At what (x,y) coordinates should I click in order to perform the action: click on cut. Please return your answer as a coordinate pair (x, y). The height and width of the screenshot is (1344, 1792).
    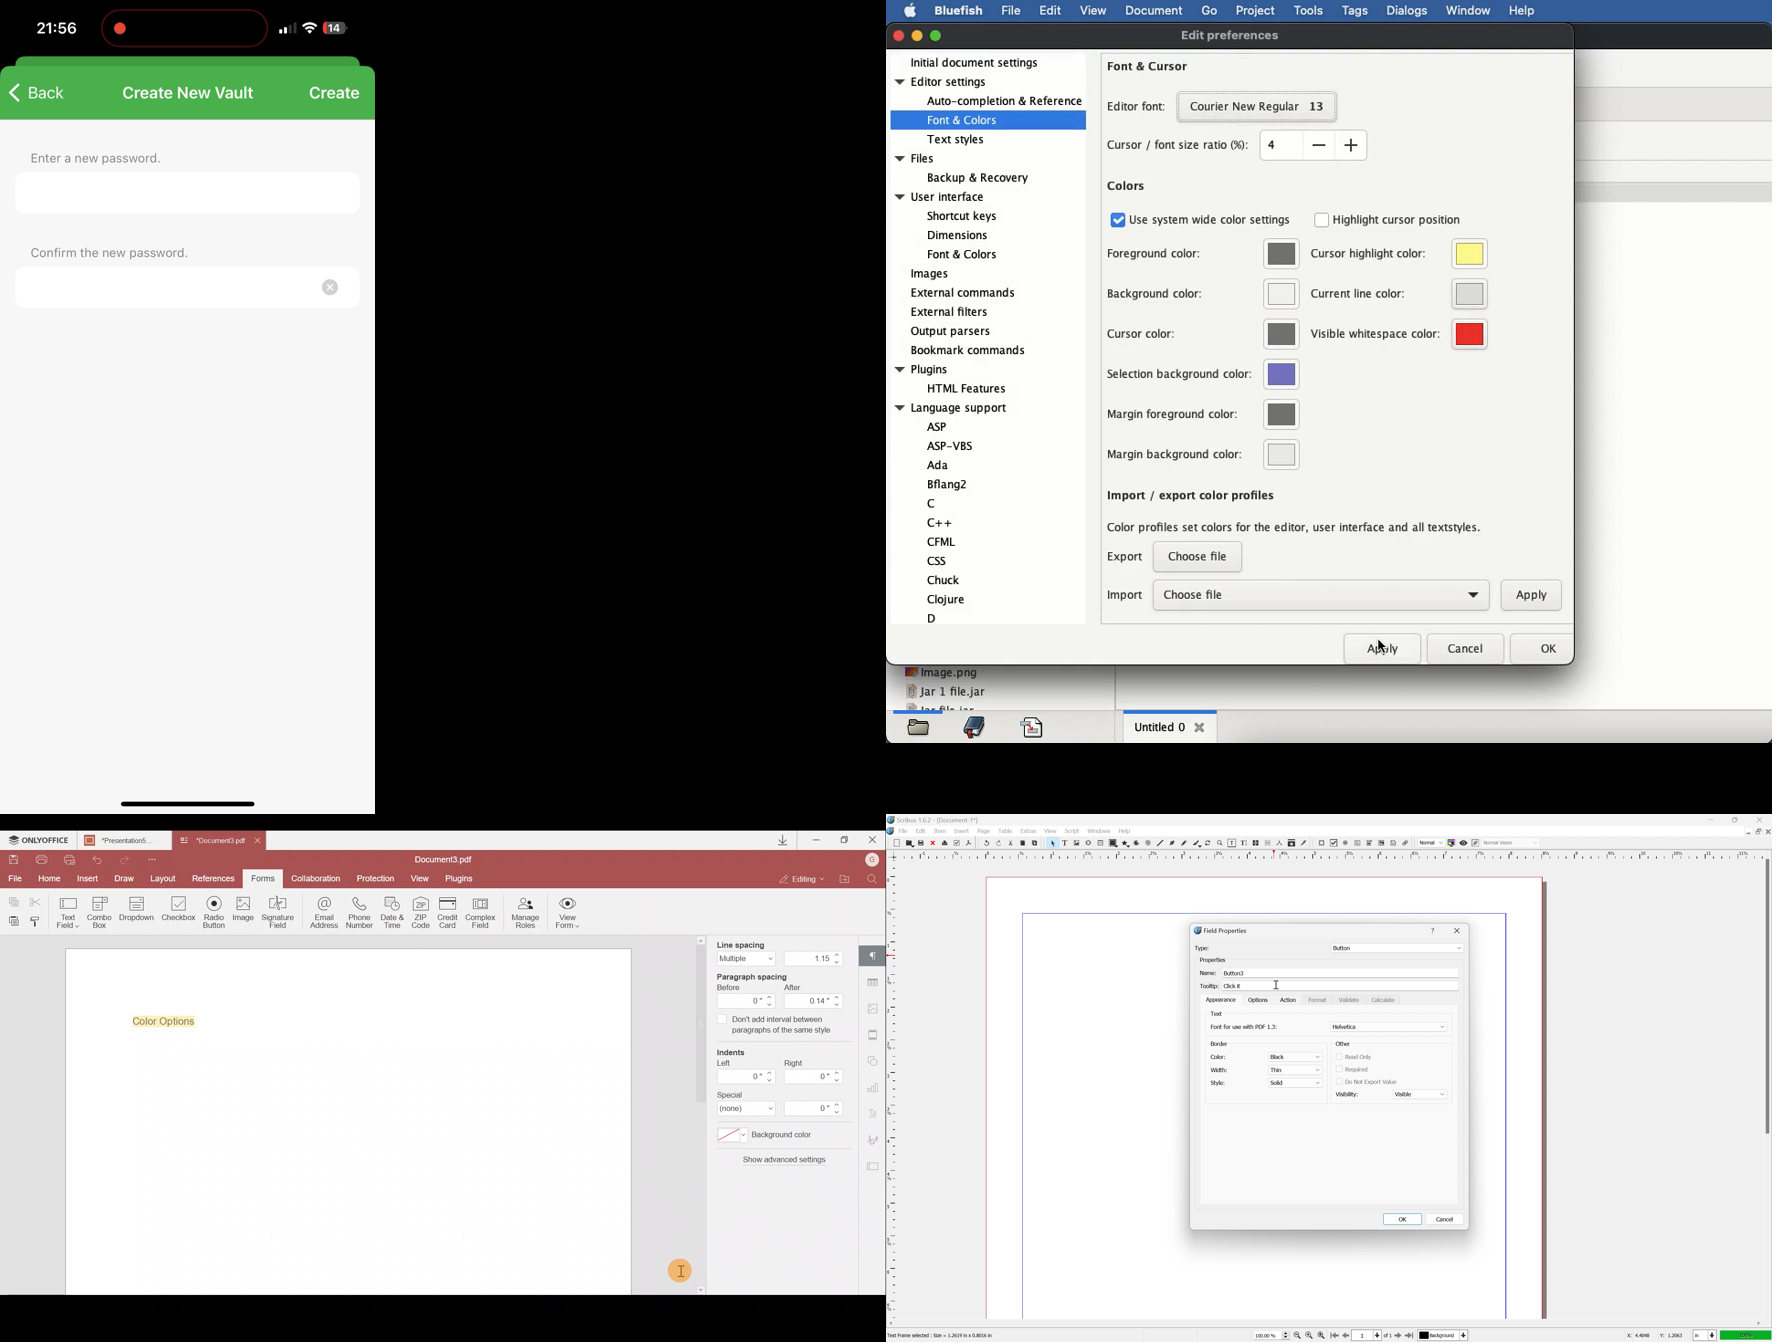
    Looking at the image, I should click on (932, 842).